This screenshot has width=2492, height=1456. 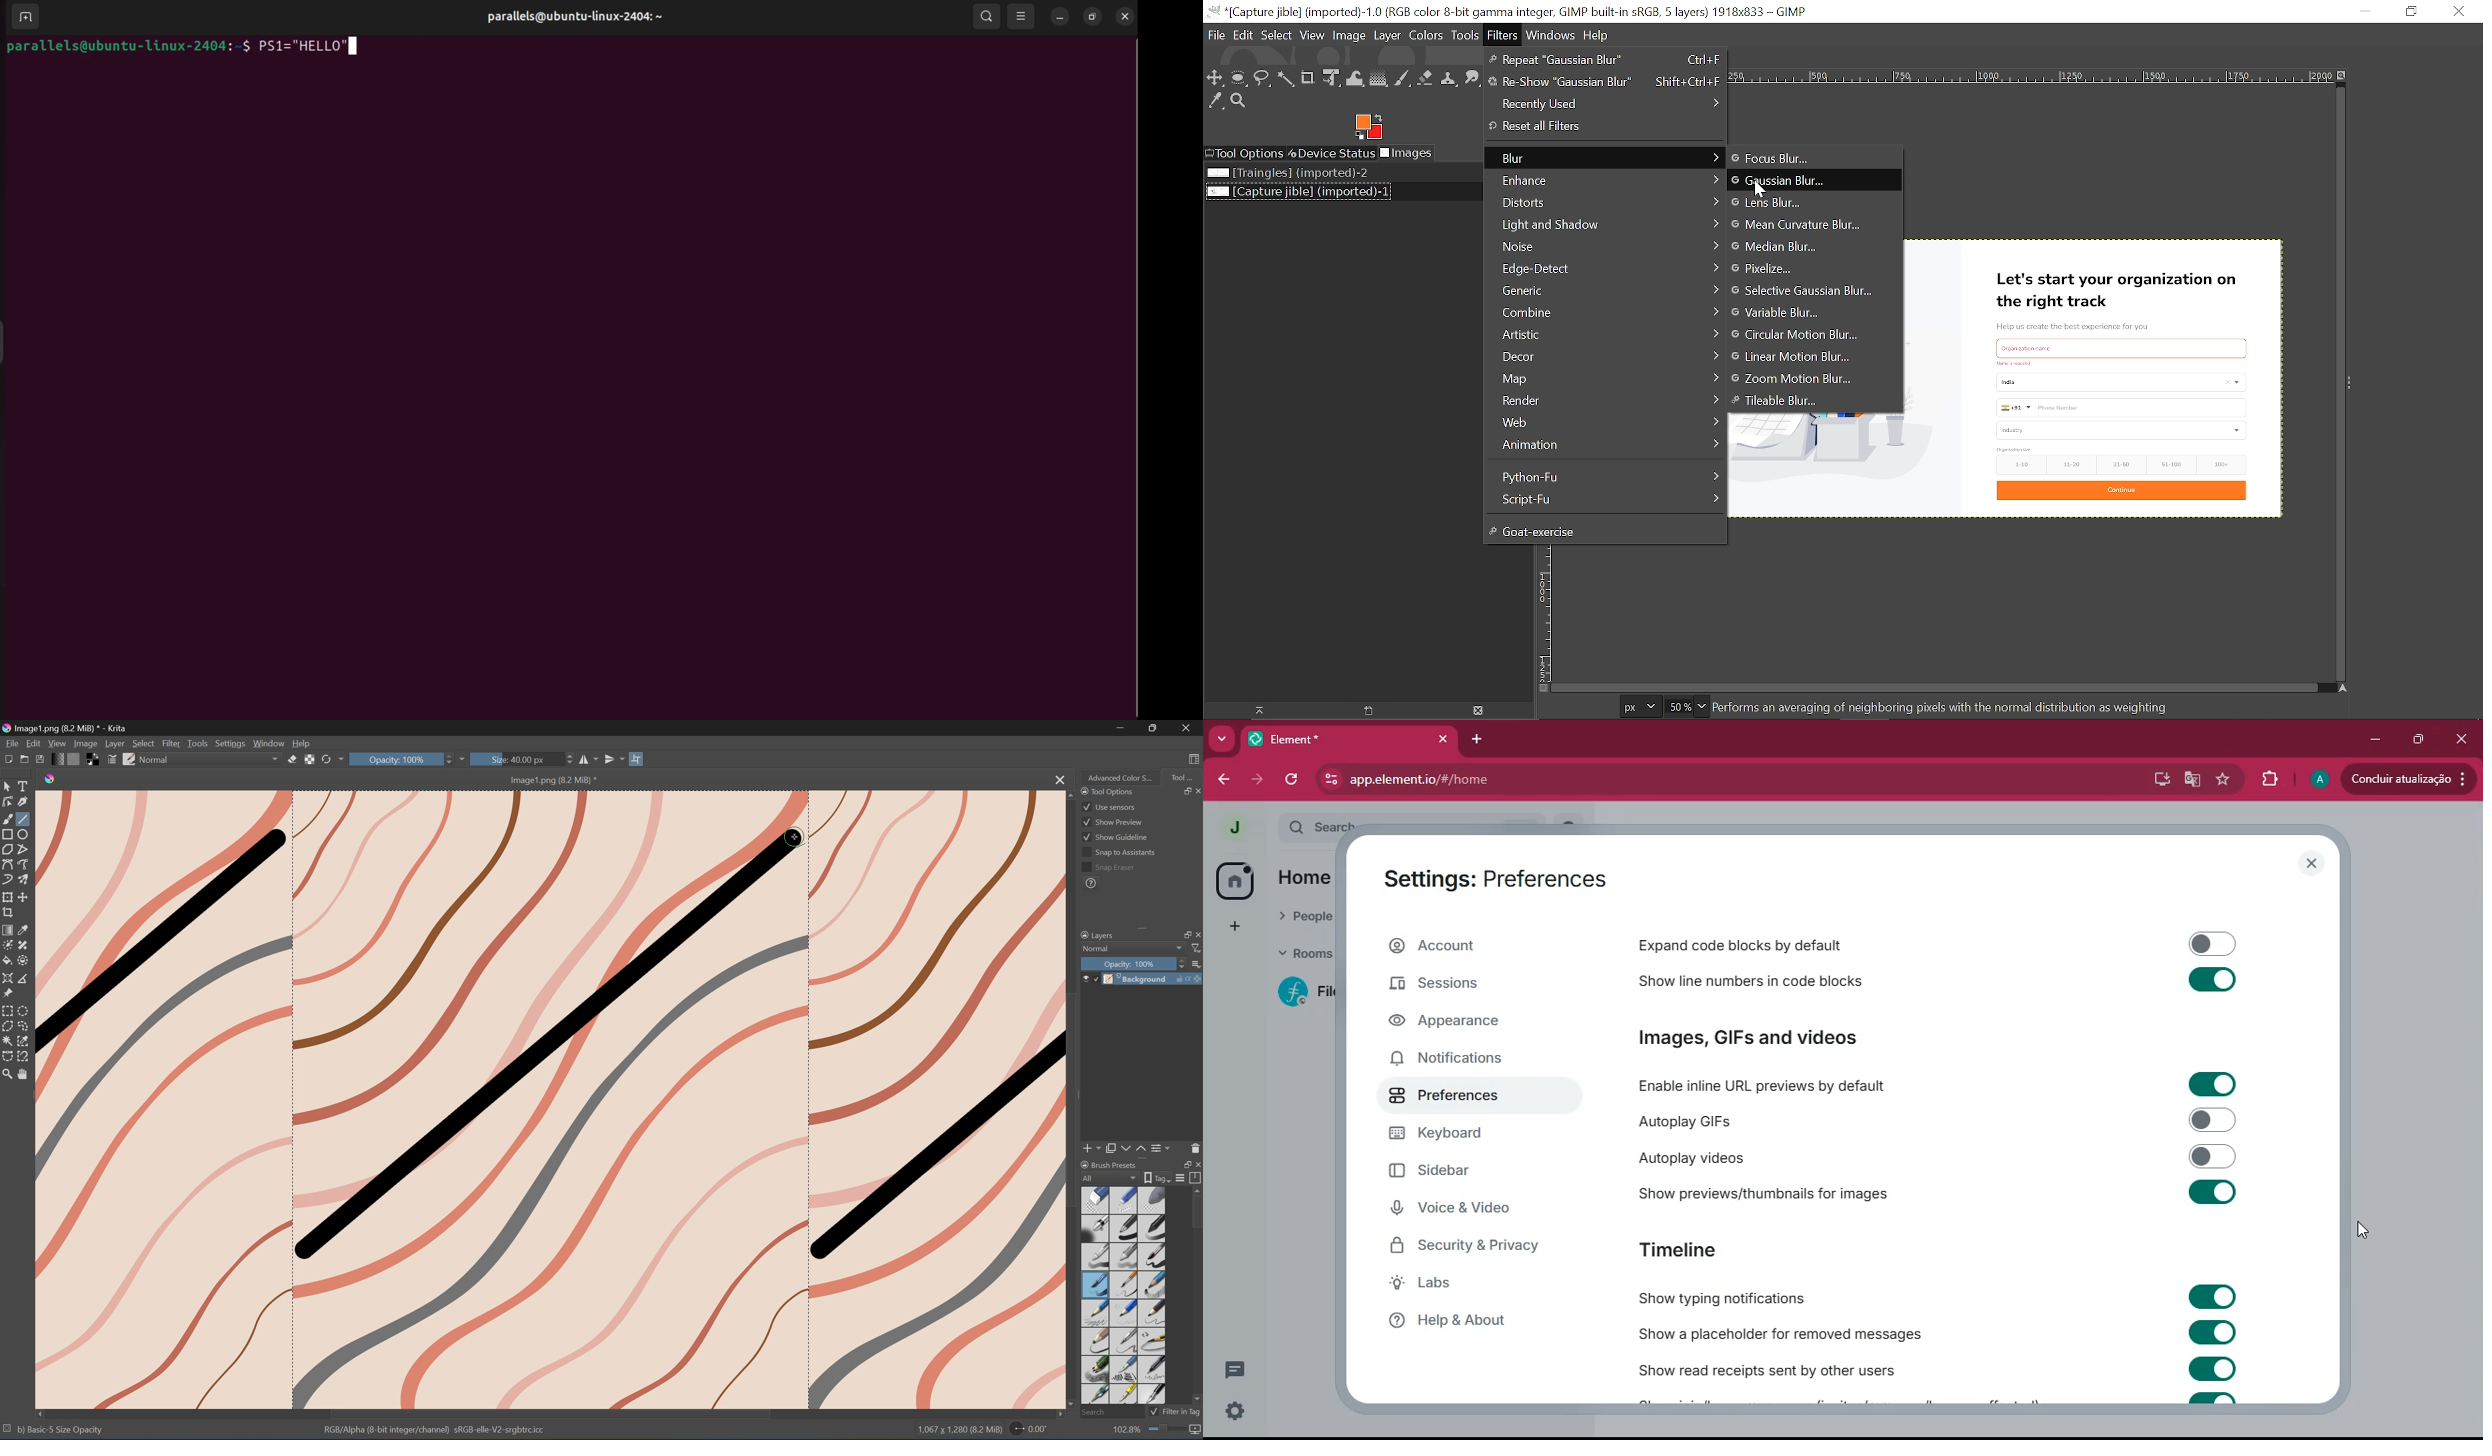 What do you see at coordinates (1182, 1411) in the screenshot?
I see `Filter in tag` at bounding box center [1182, 1411].